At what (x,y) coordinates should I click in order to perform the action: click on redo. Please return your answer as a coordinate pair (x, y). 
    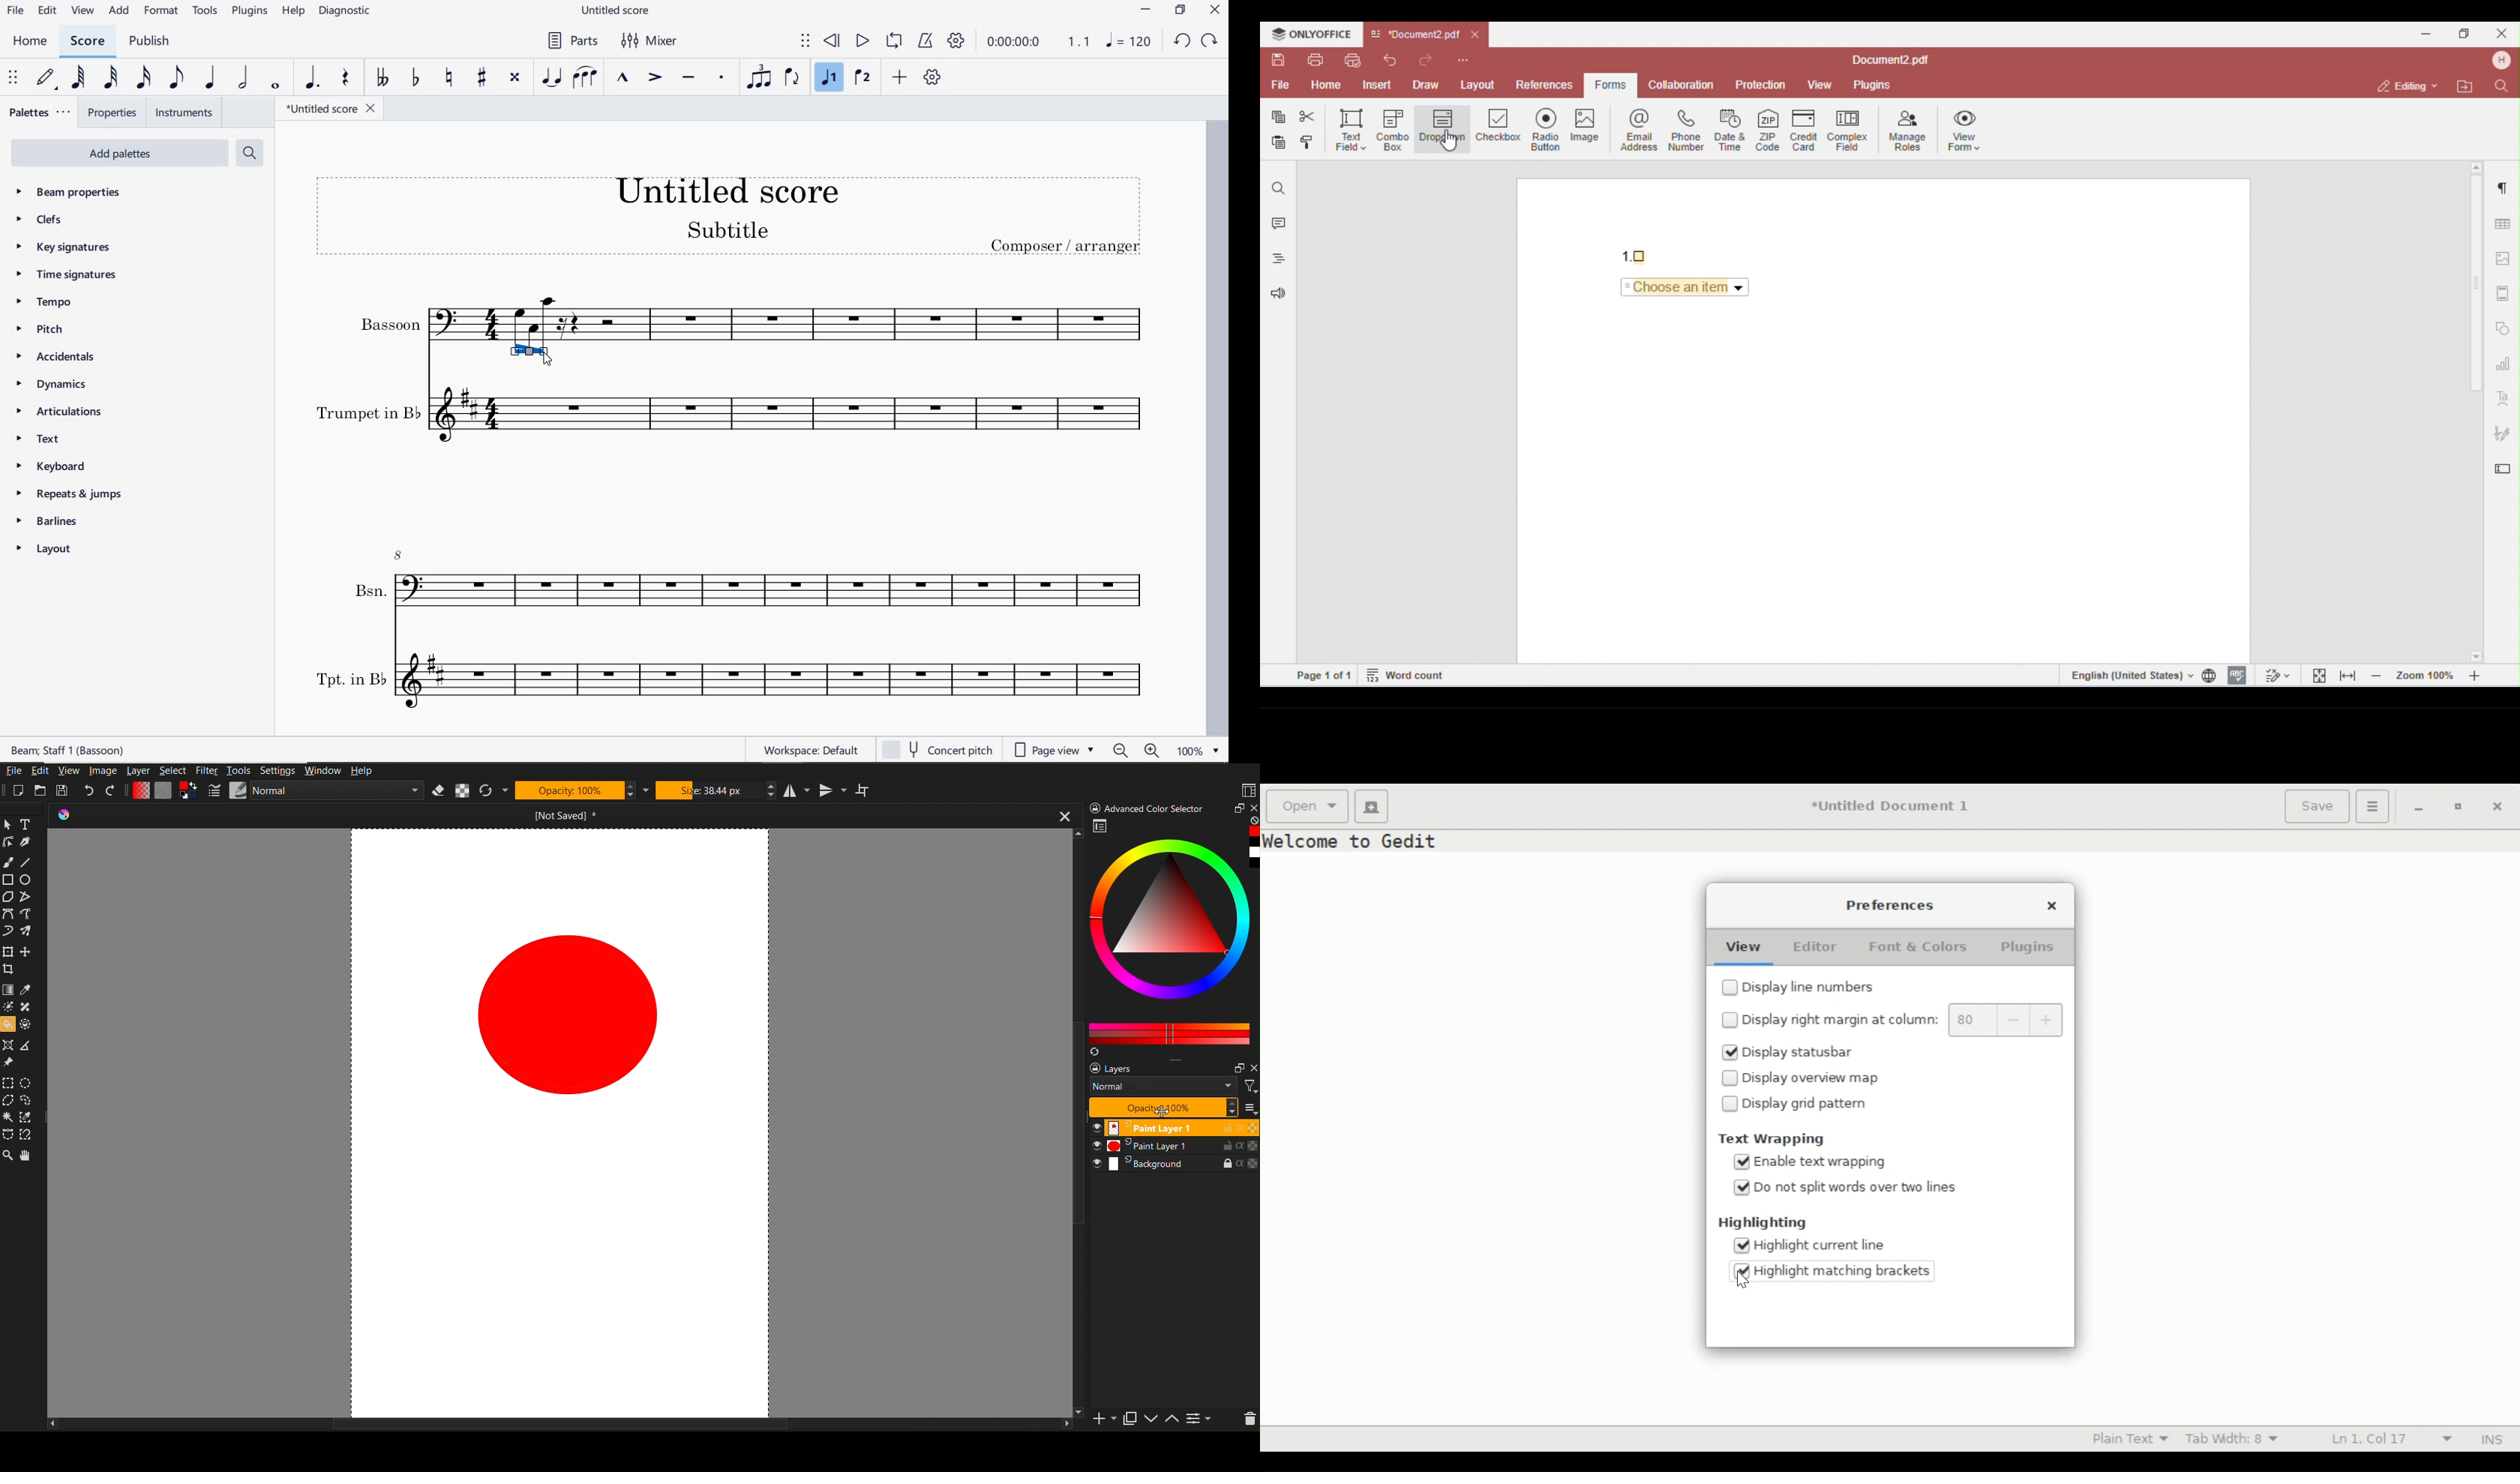
    Looking at the image, I should click on (1209, 42).